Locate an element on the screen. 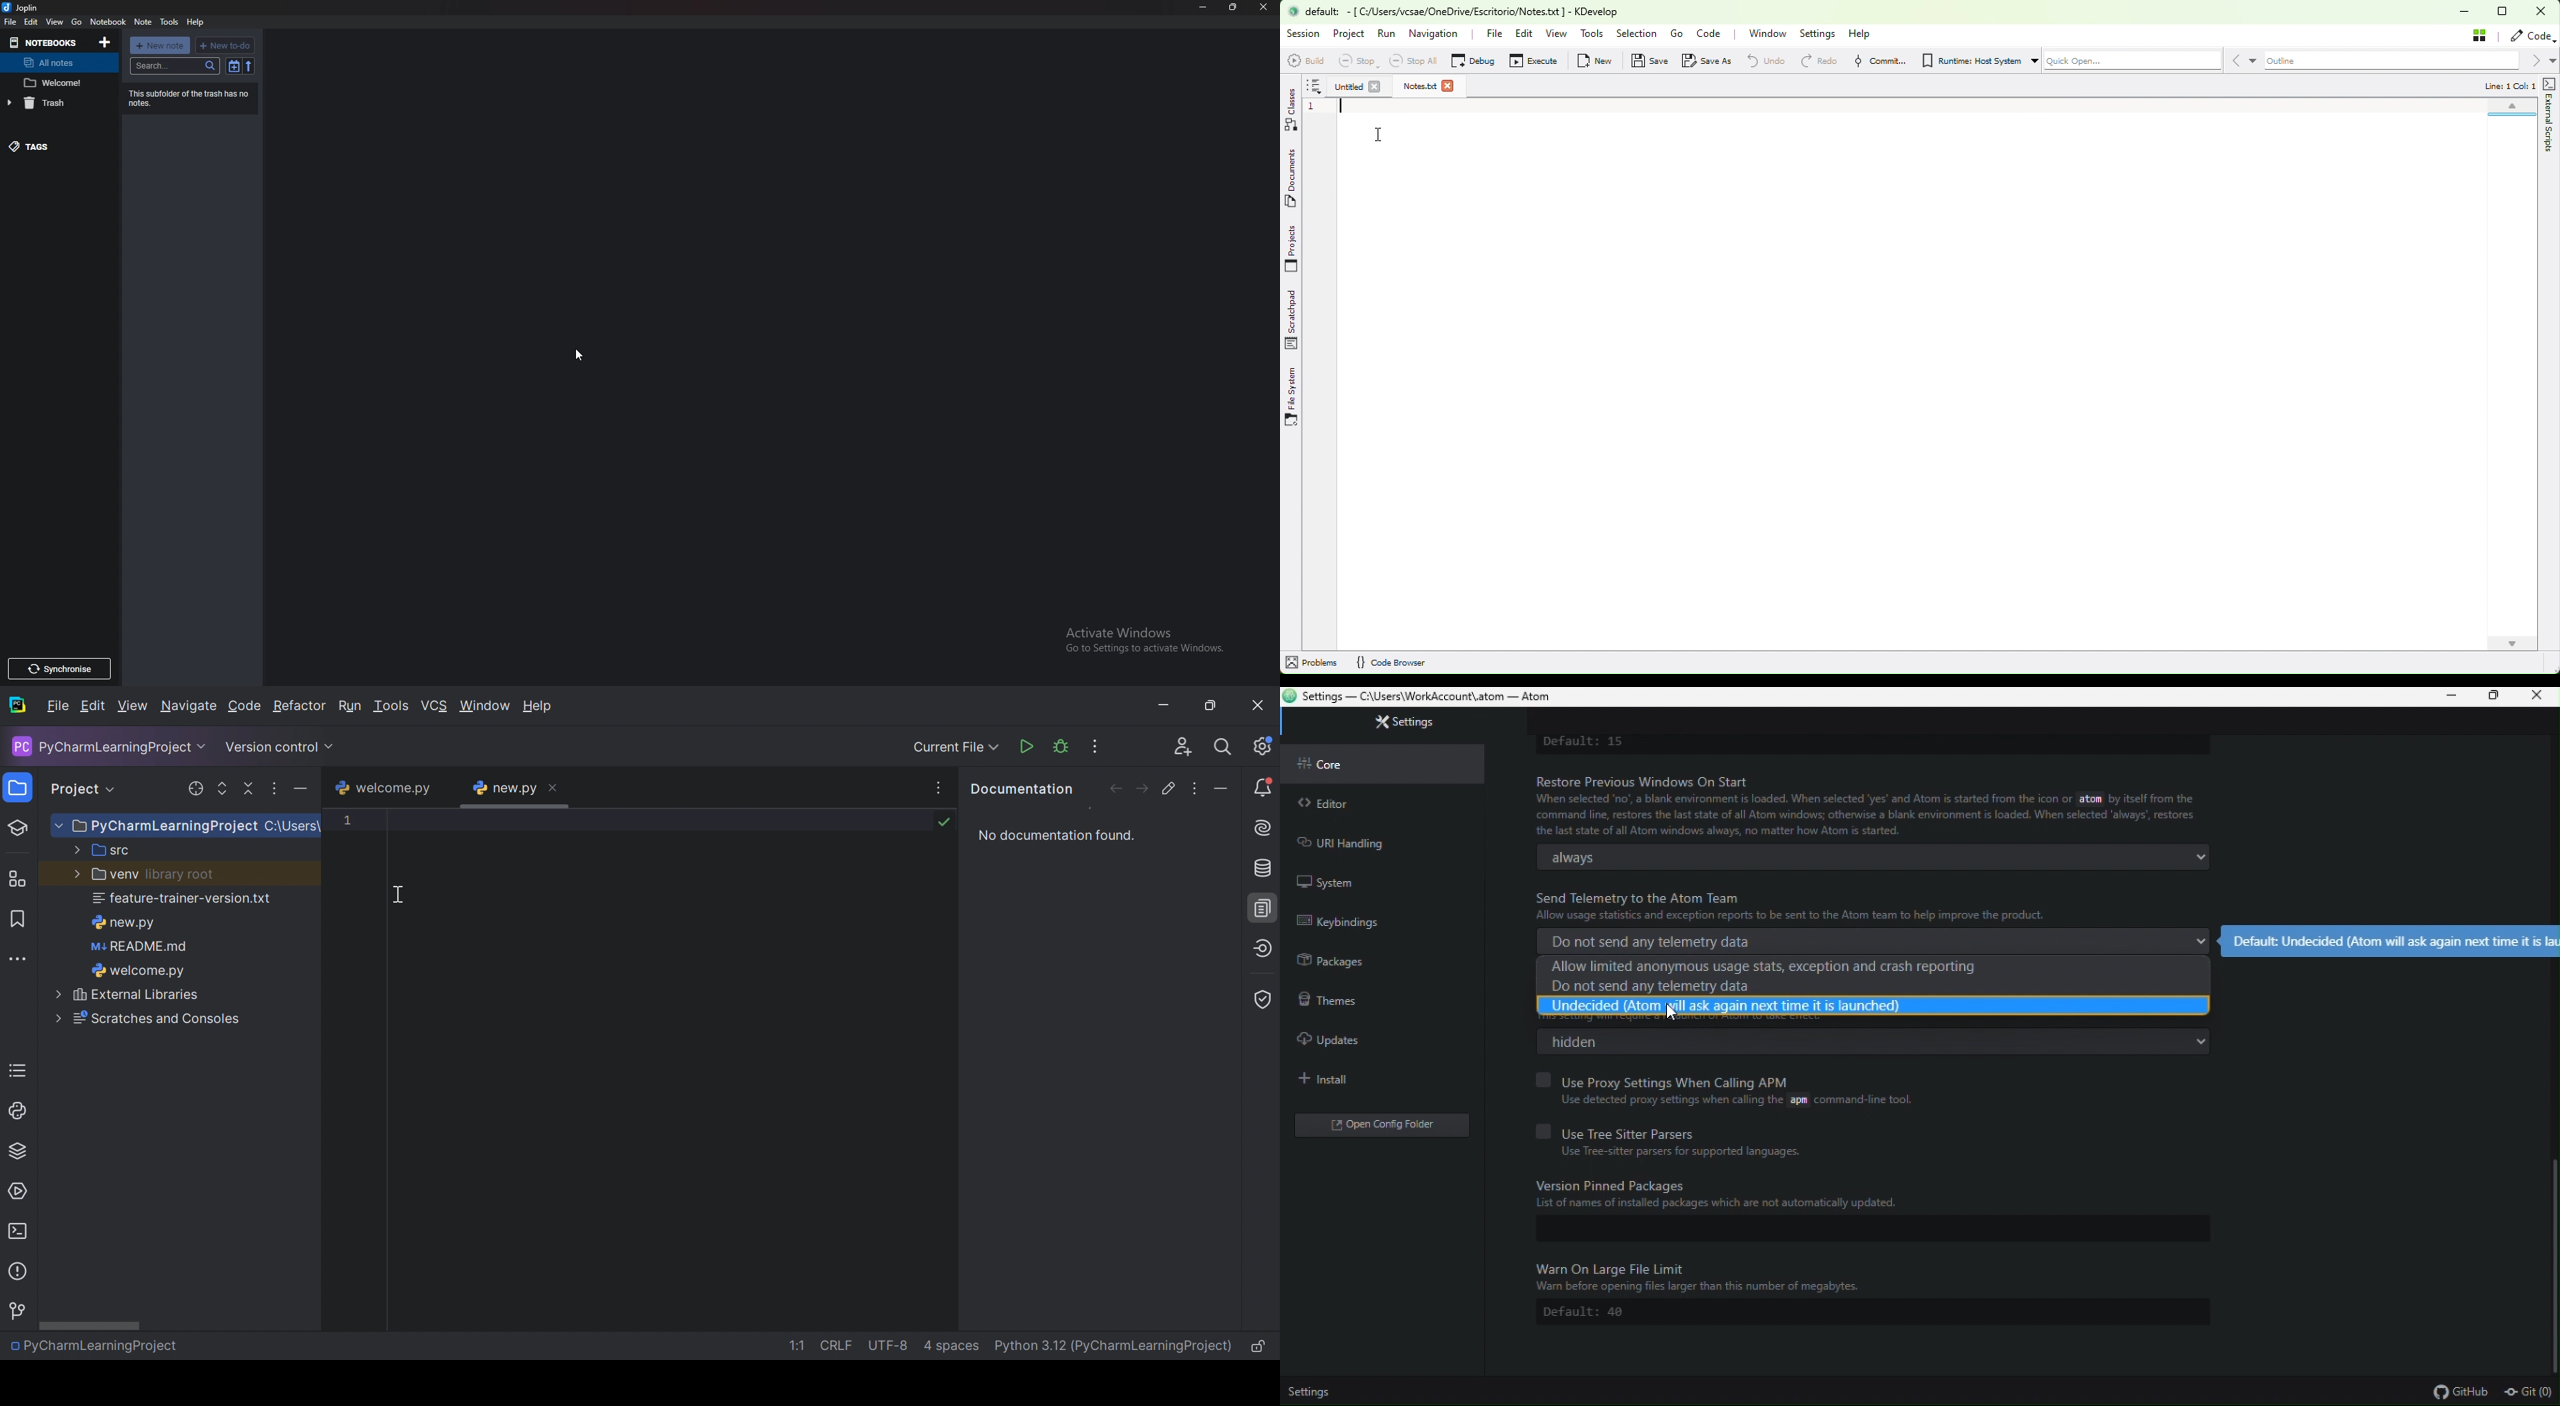 This screenshot has width=2576, height=1428. updates is located at coordinates (1366, 1035).